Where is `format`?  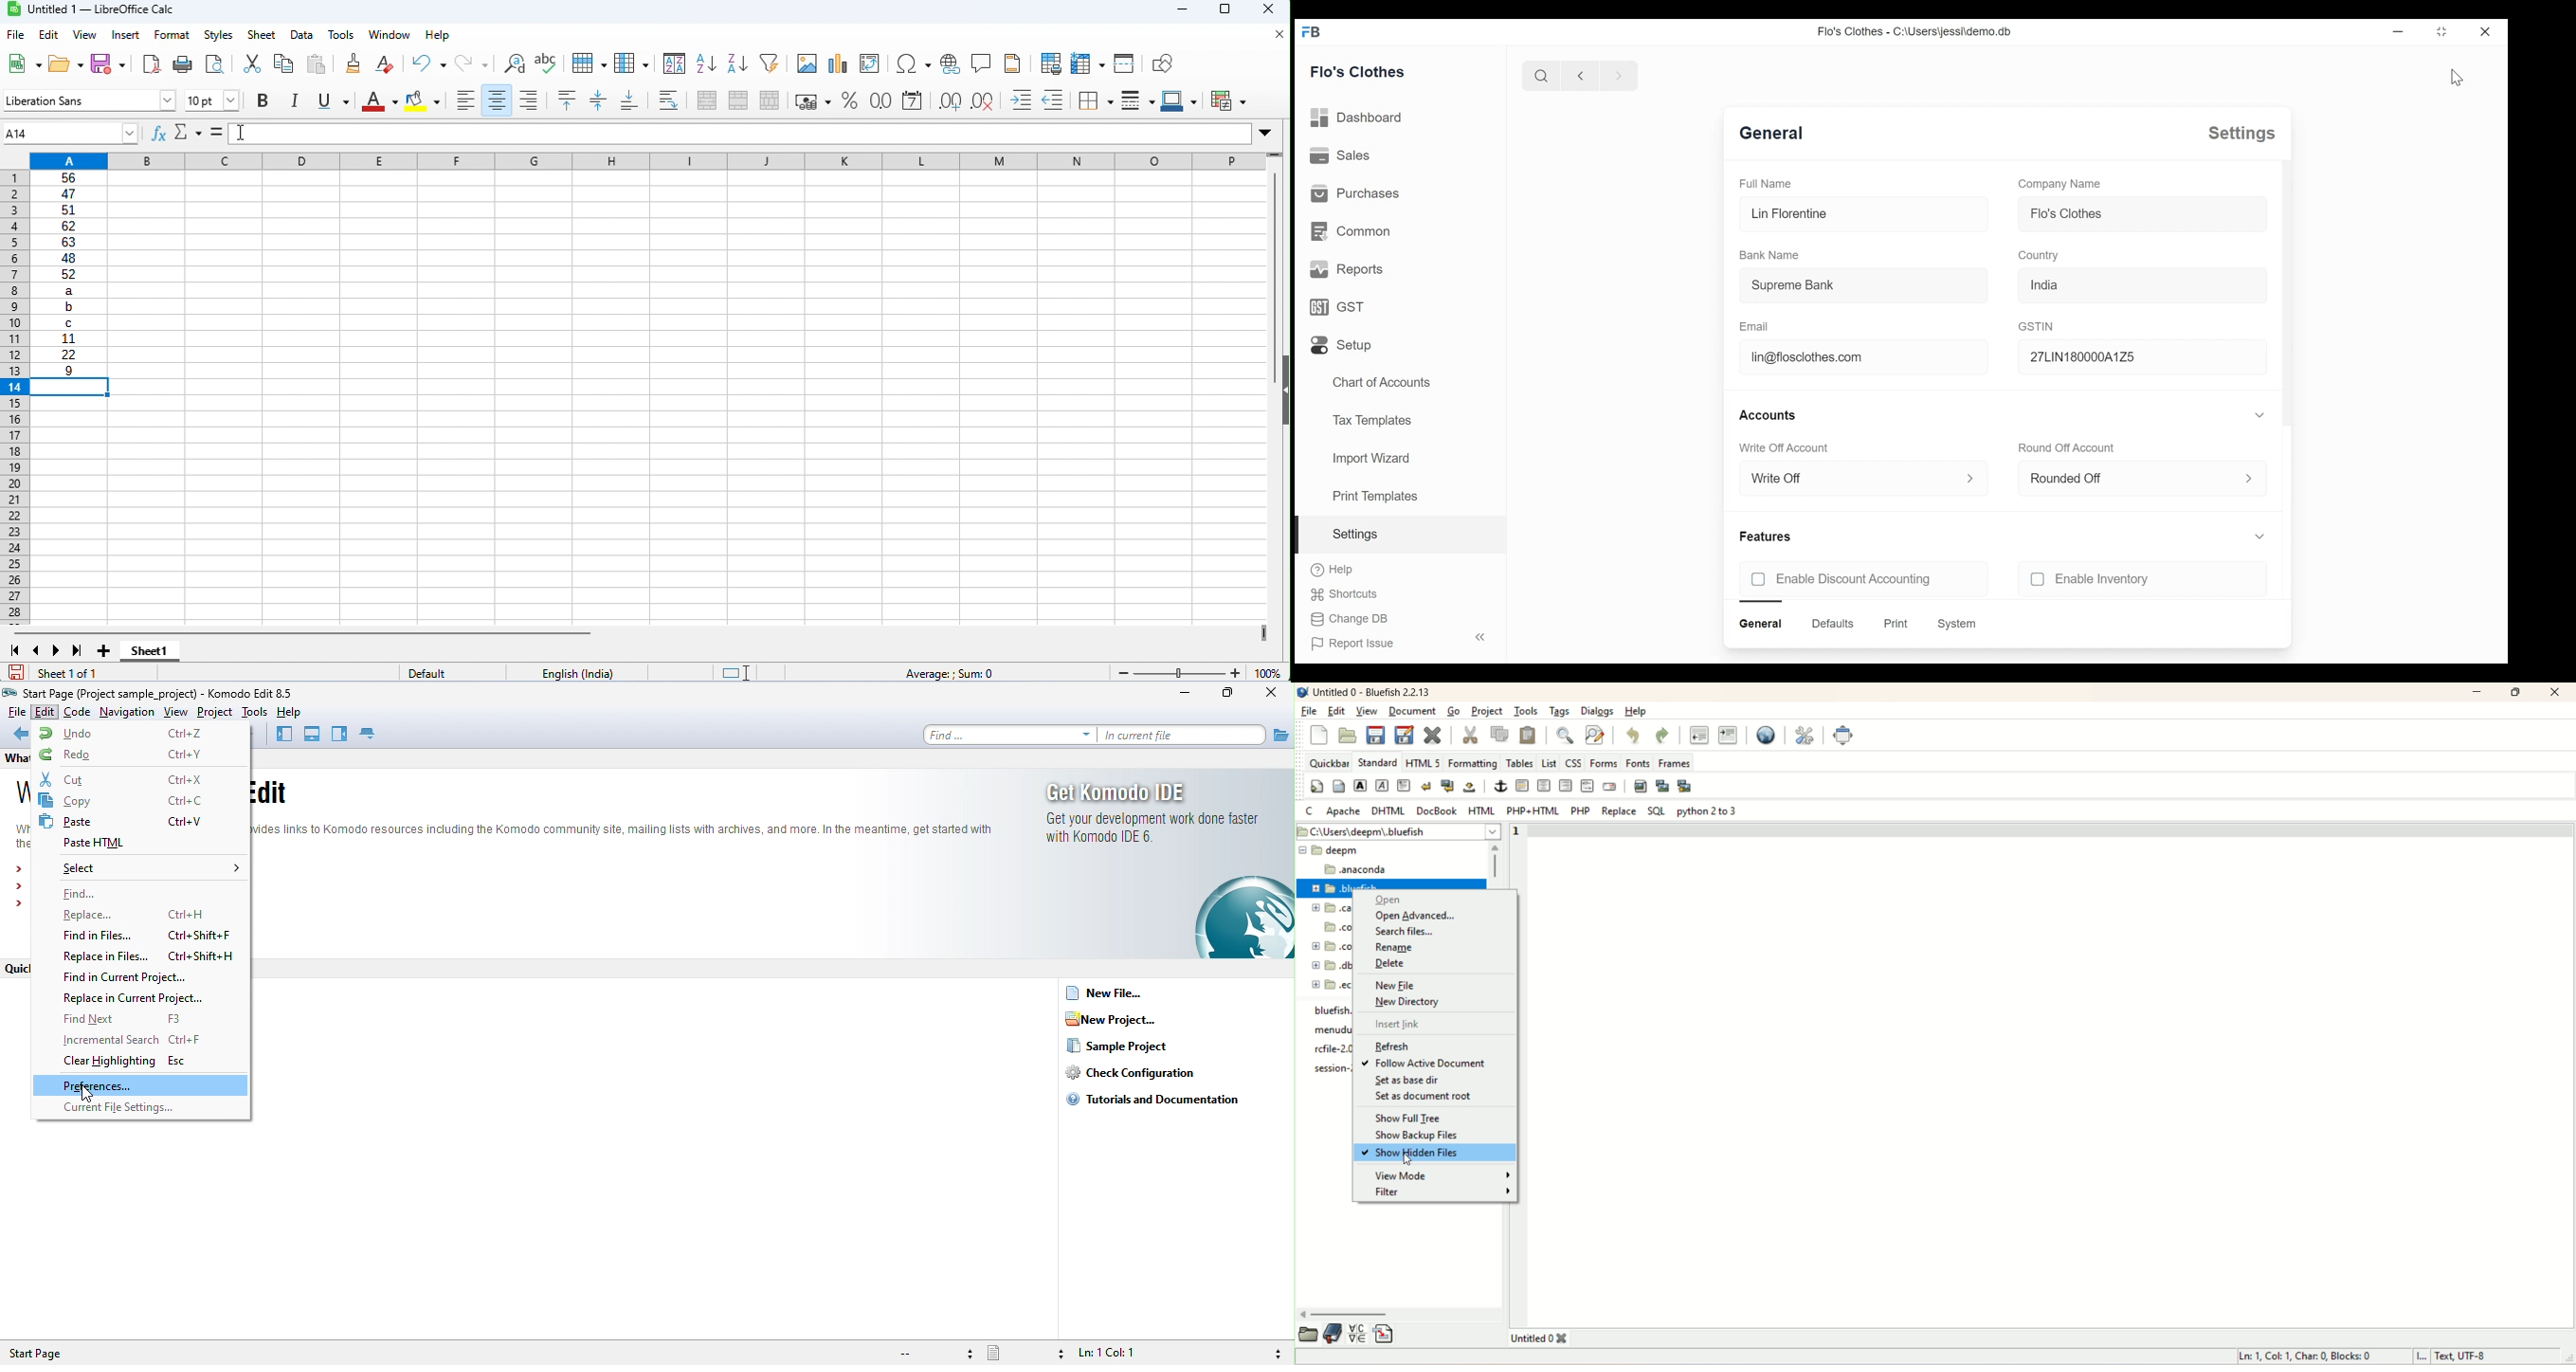
format is located at coordinates (172, 35).